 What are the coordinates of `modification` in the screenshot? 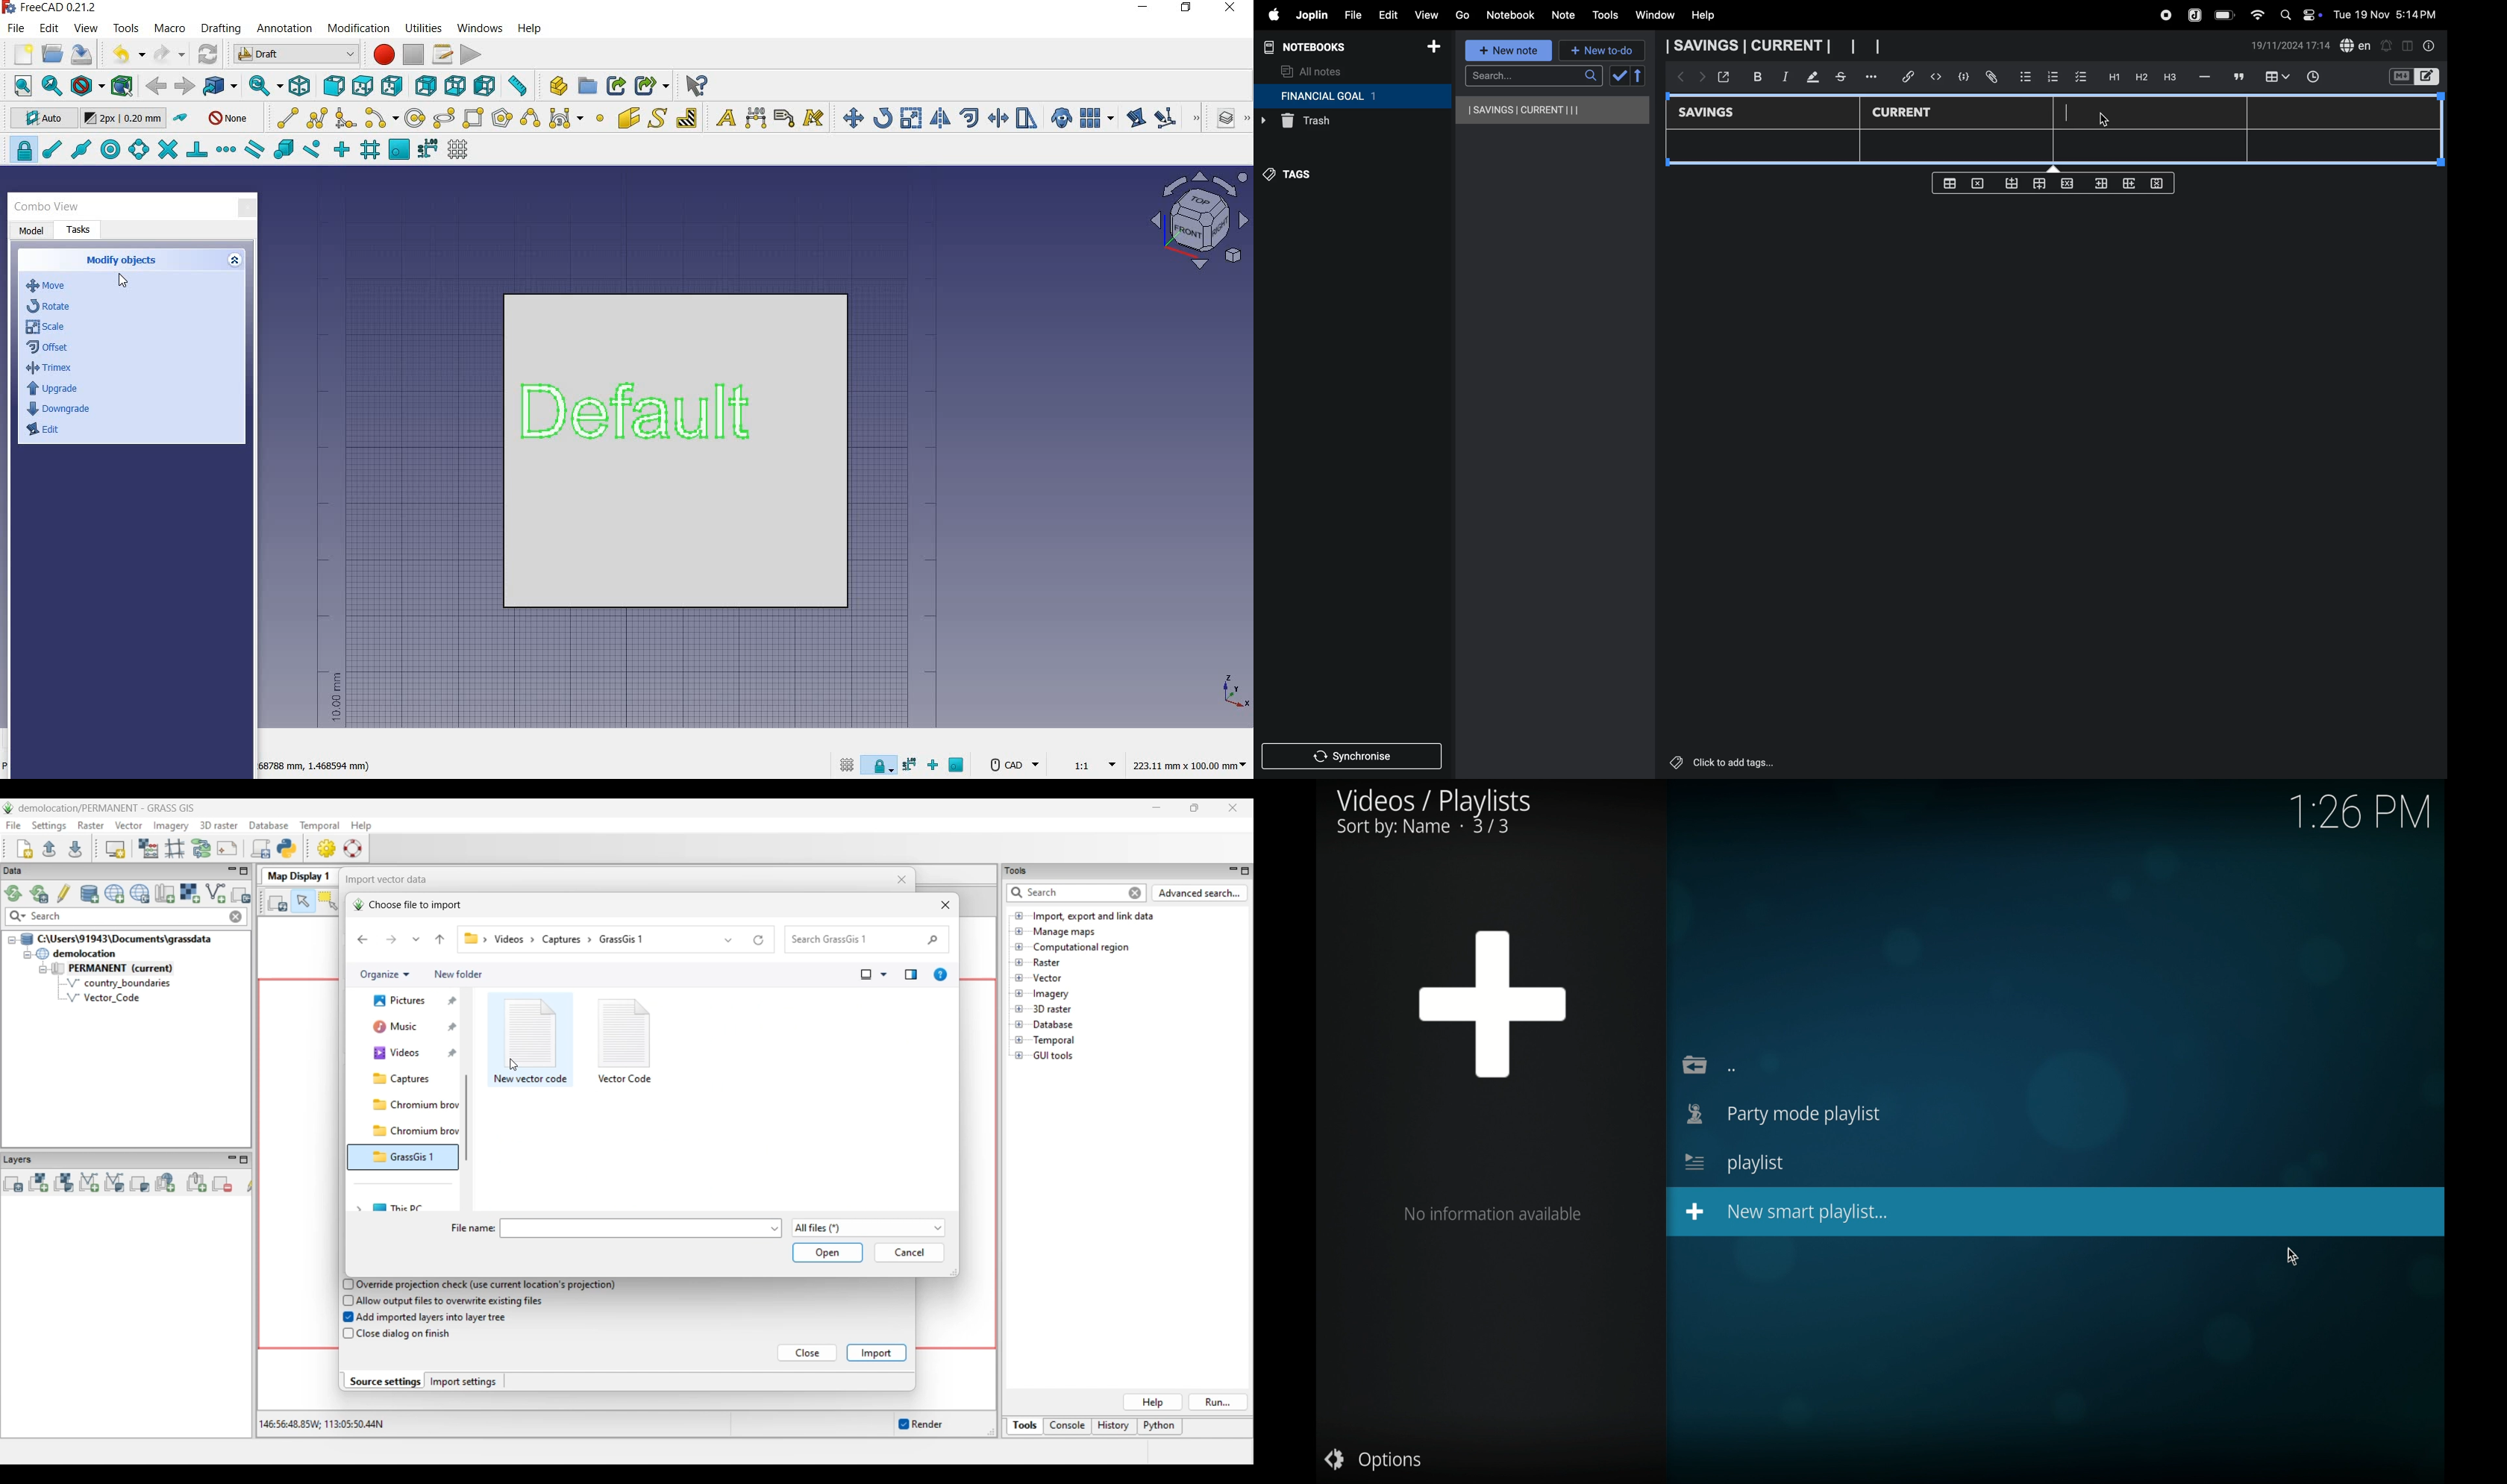 It's located at (361, 30).